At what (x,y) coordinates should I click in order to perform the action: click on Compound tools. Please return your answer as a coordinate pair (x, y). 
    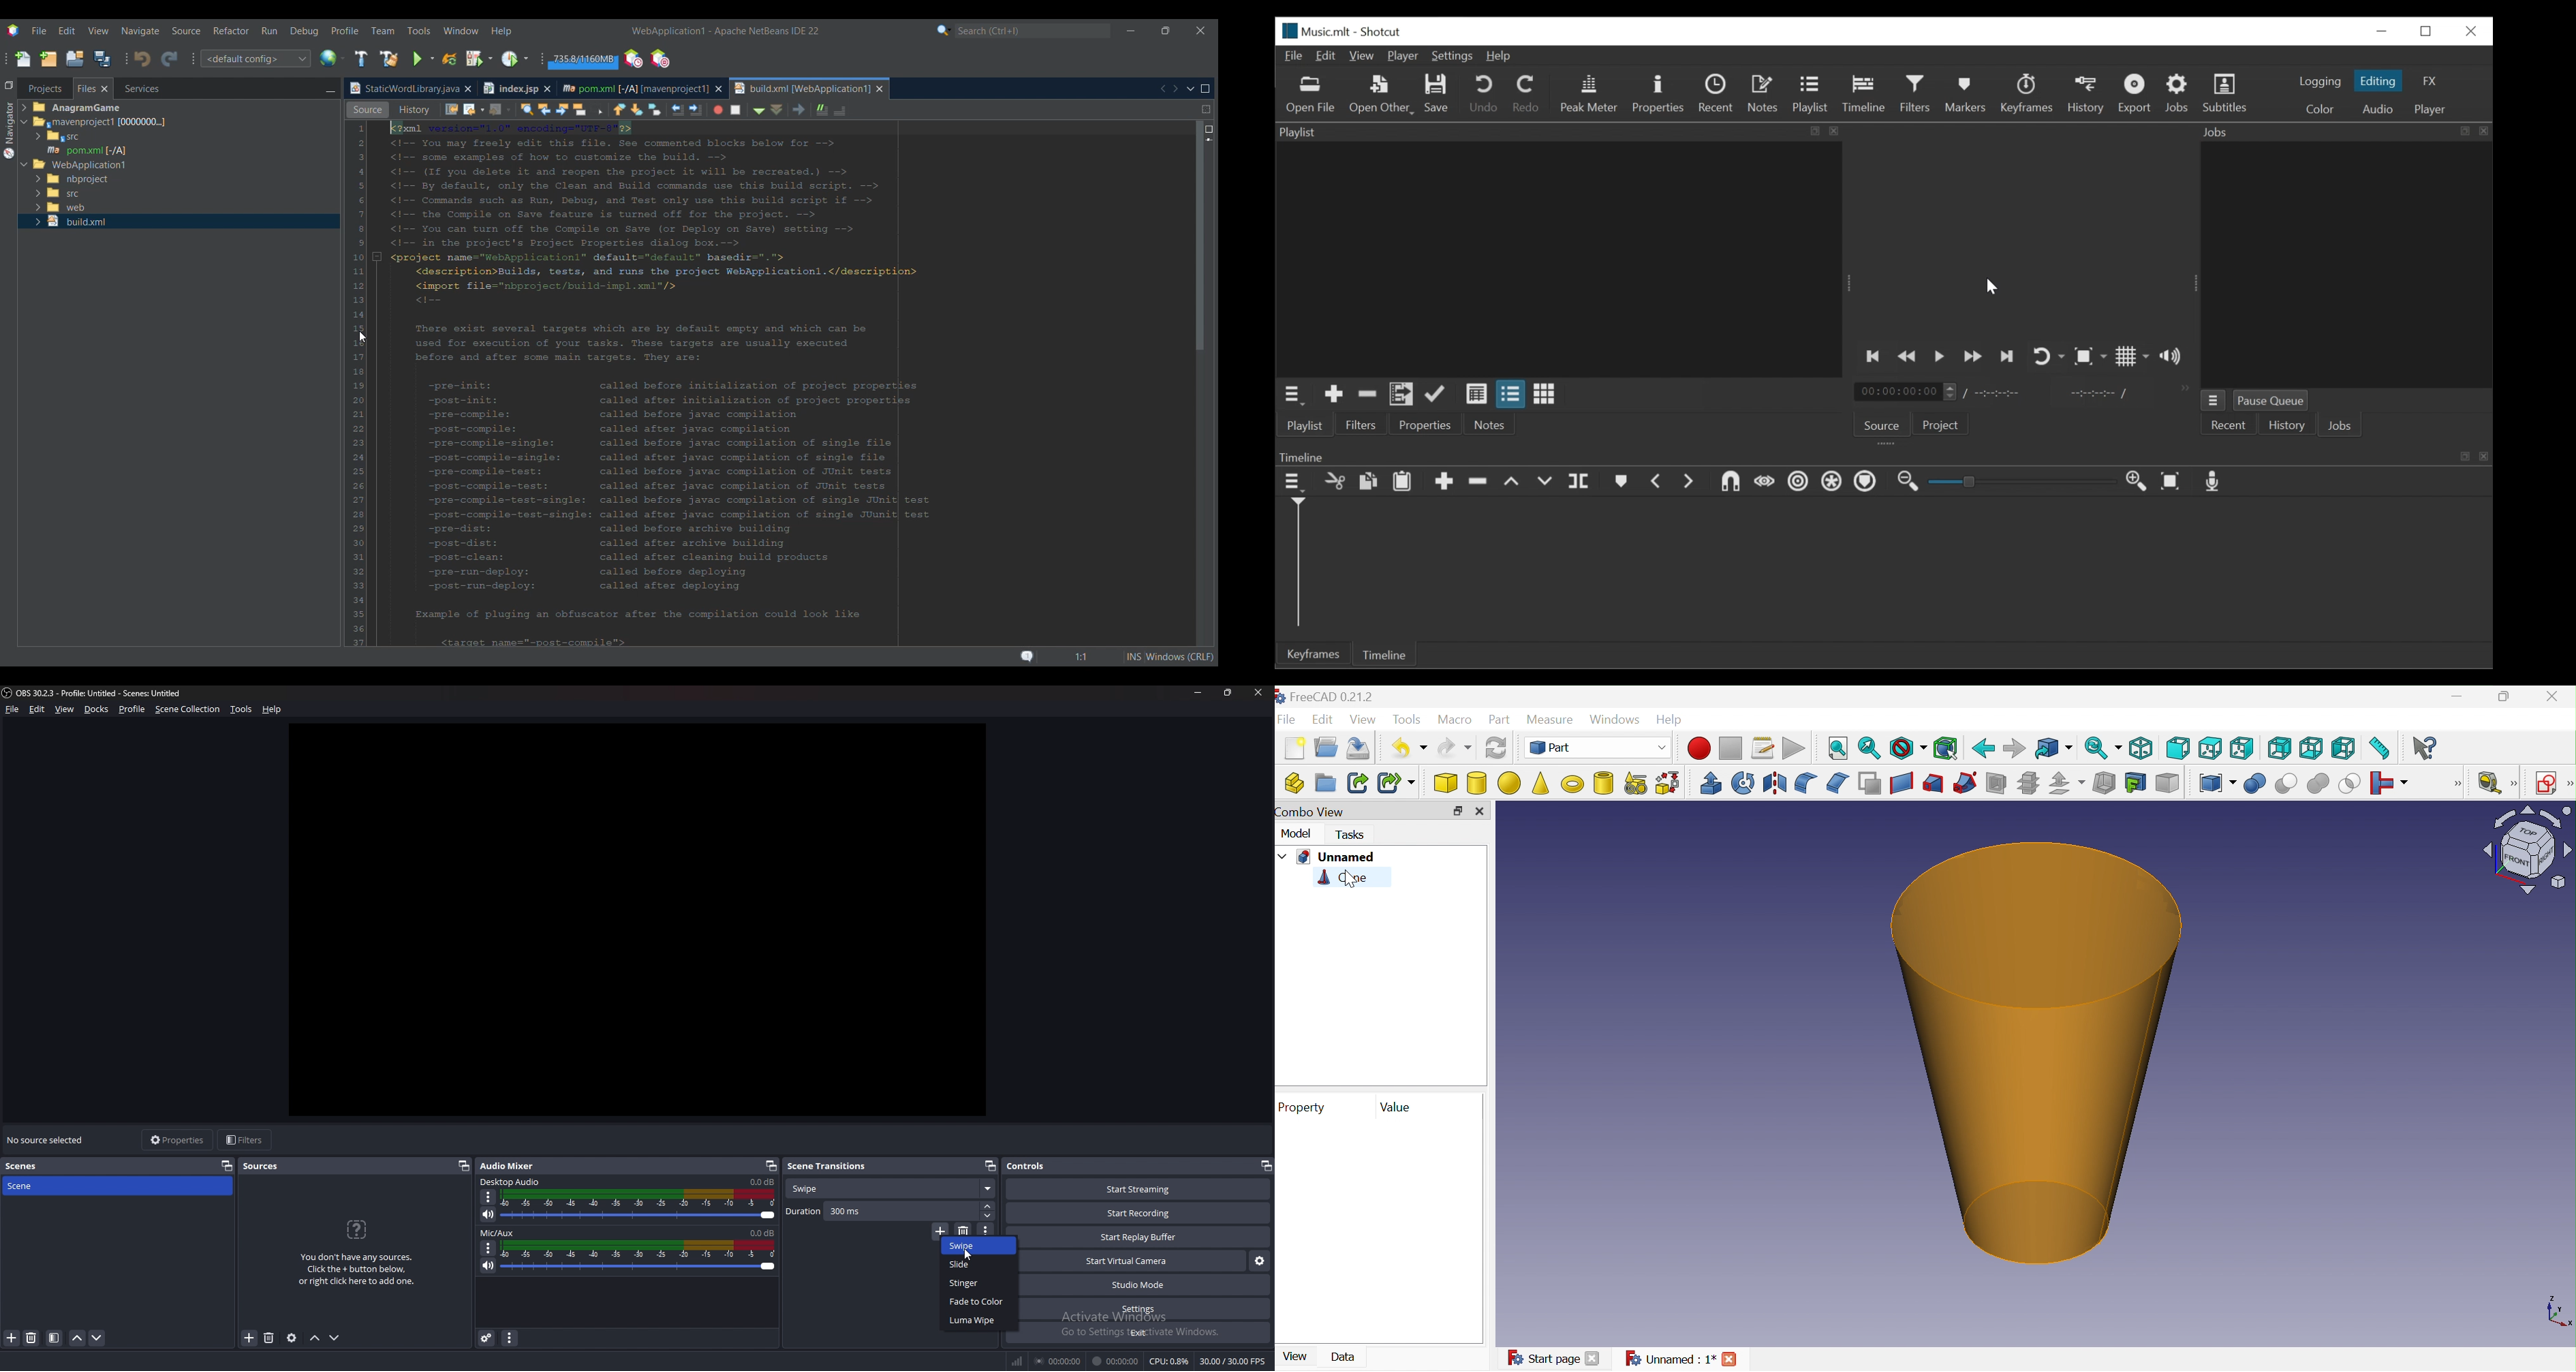
    Looking at the image, I should click on (2217, 784).